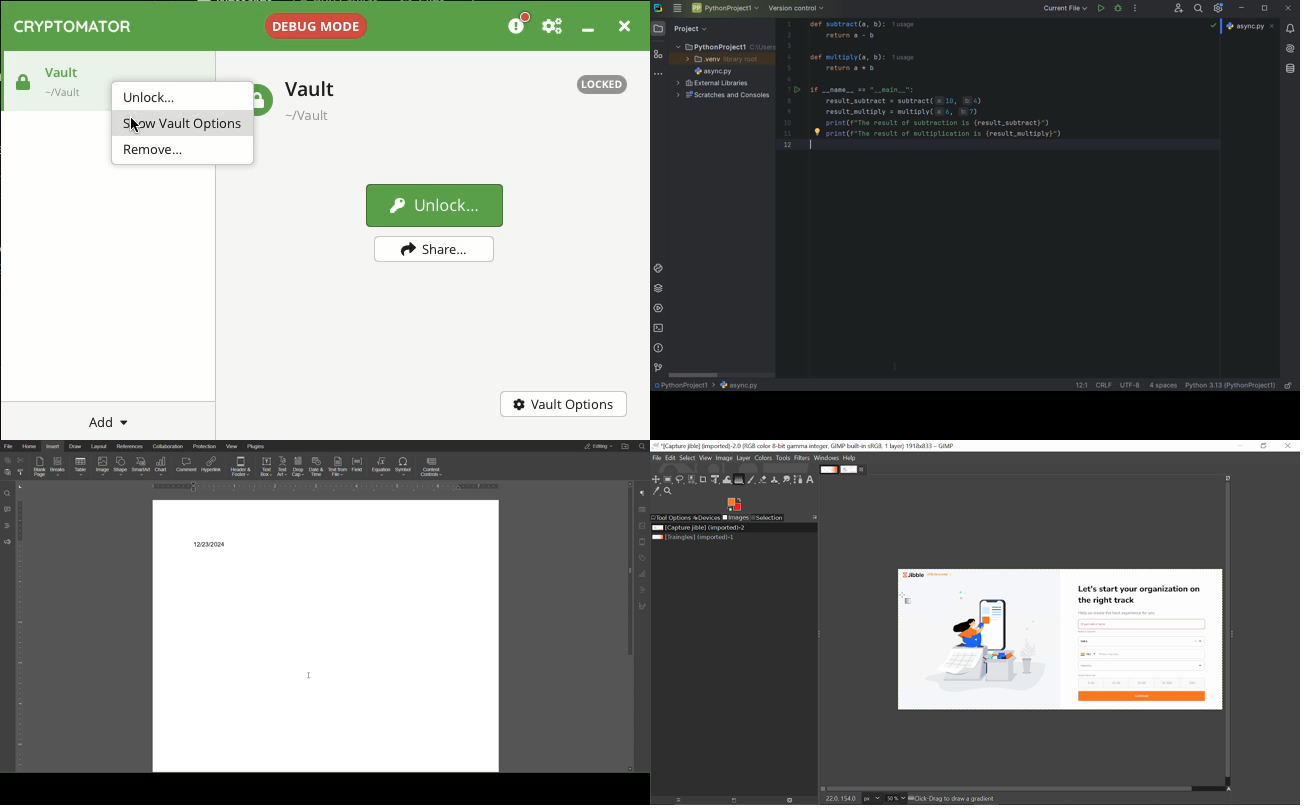 The height and width of the screenshot is (812, 1316). I want to click on Foreground color, so click(734, 504).